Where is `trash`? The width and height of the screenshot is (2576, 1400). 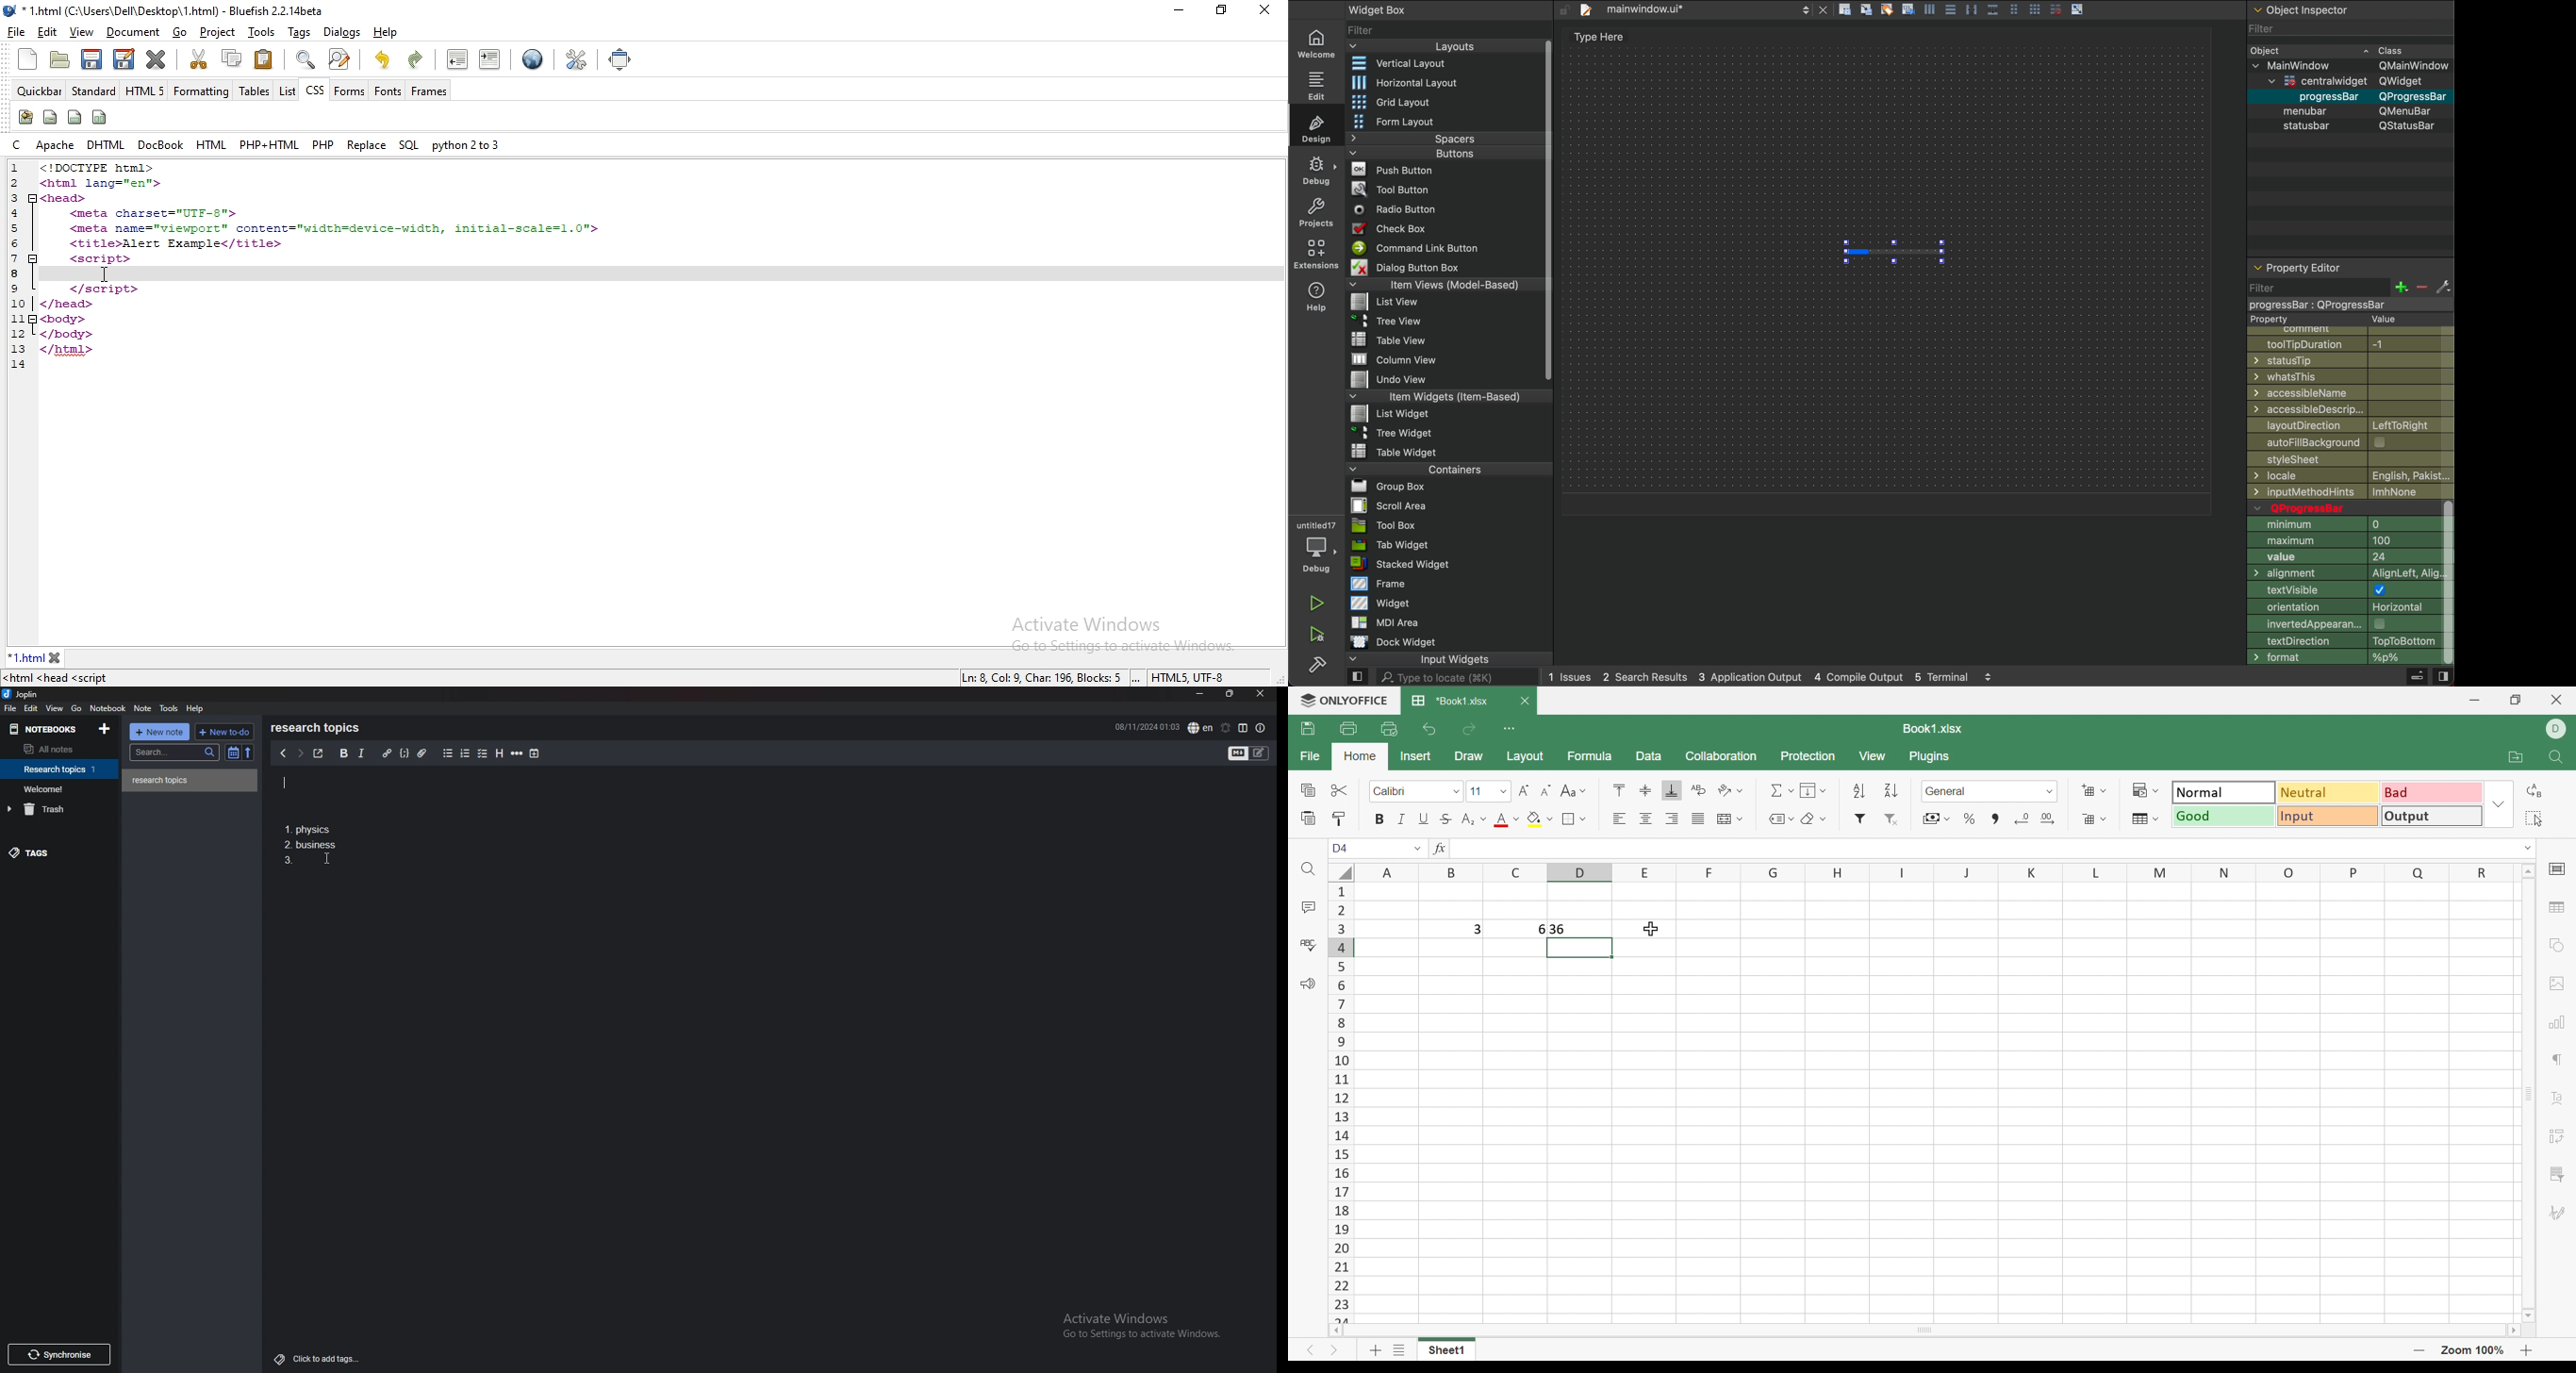 trash is located at coordinates (62, 809).